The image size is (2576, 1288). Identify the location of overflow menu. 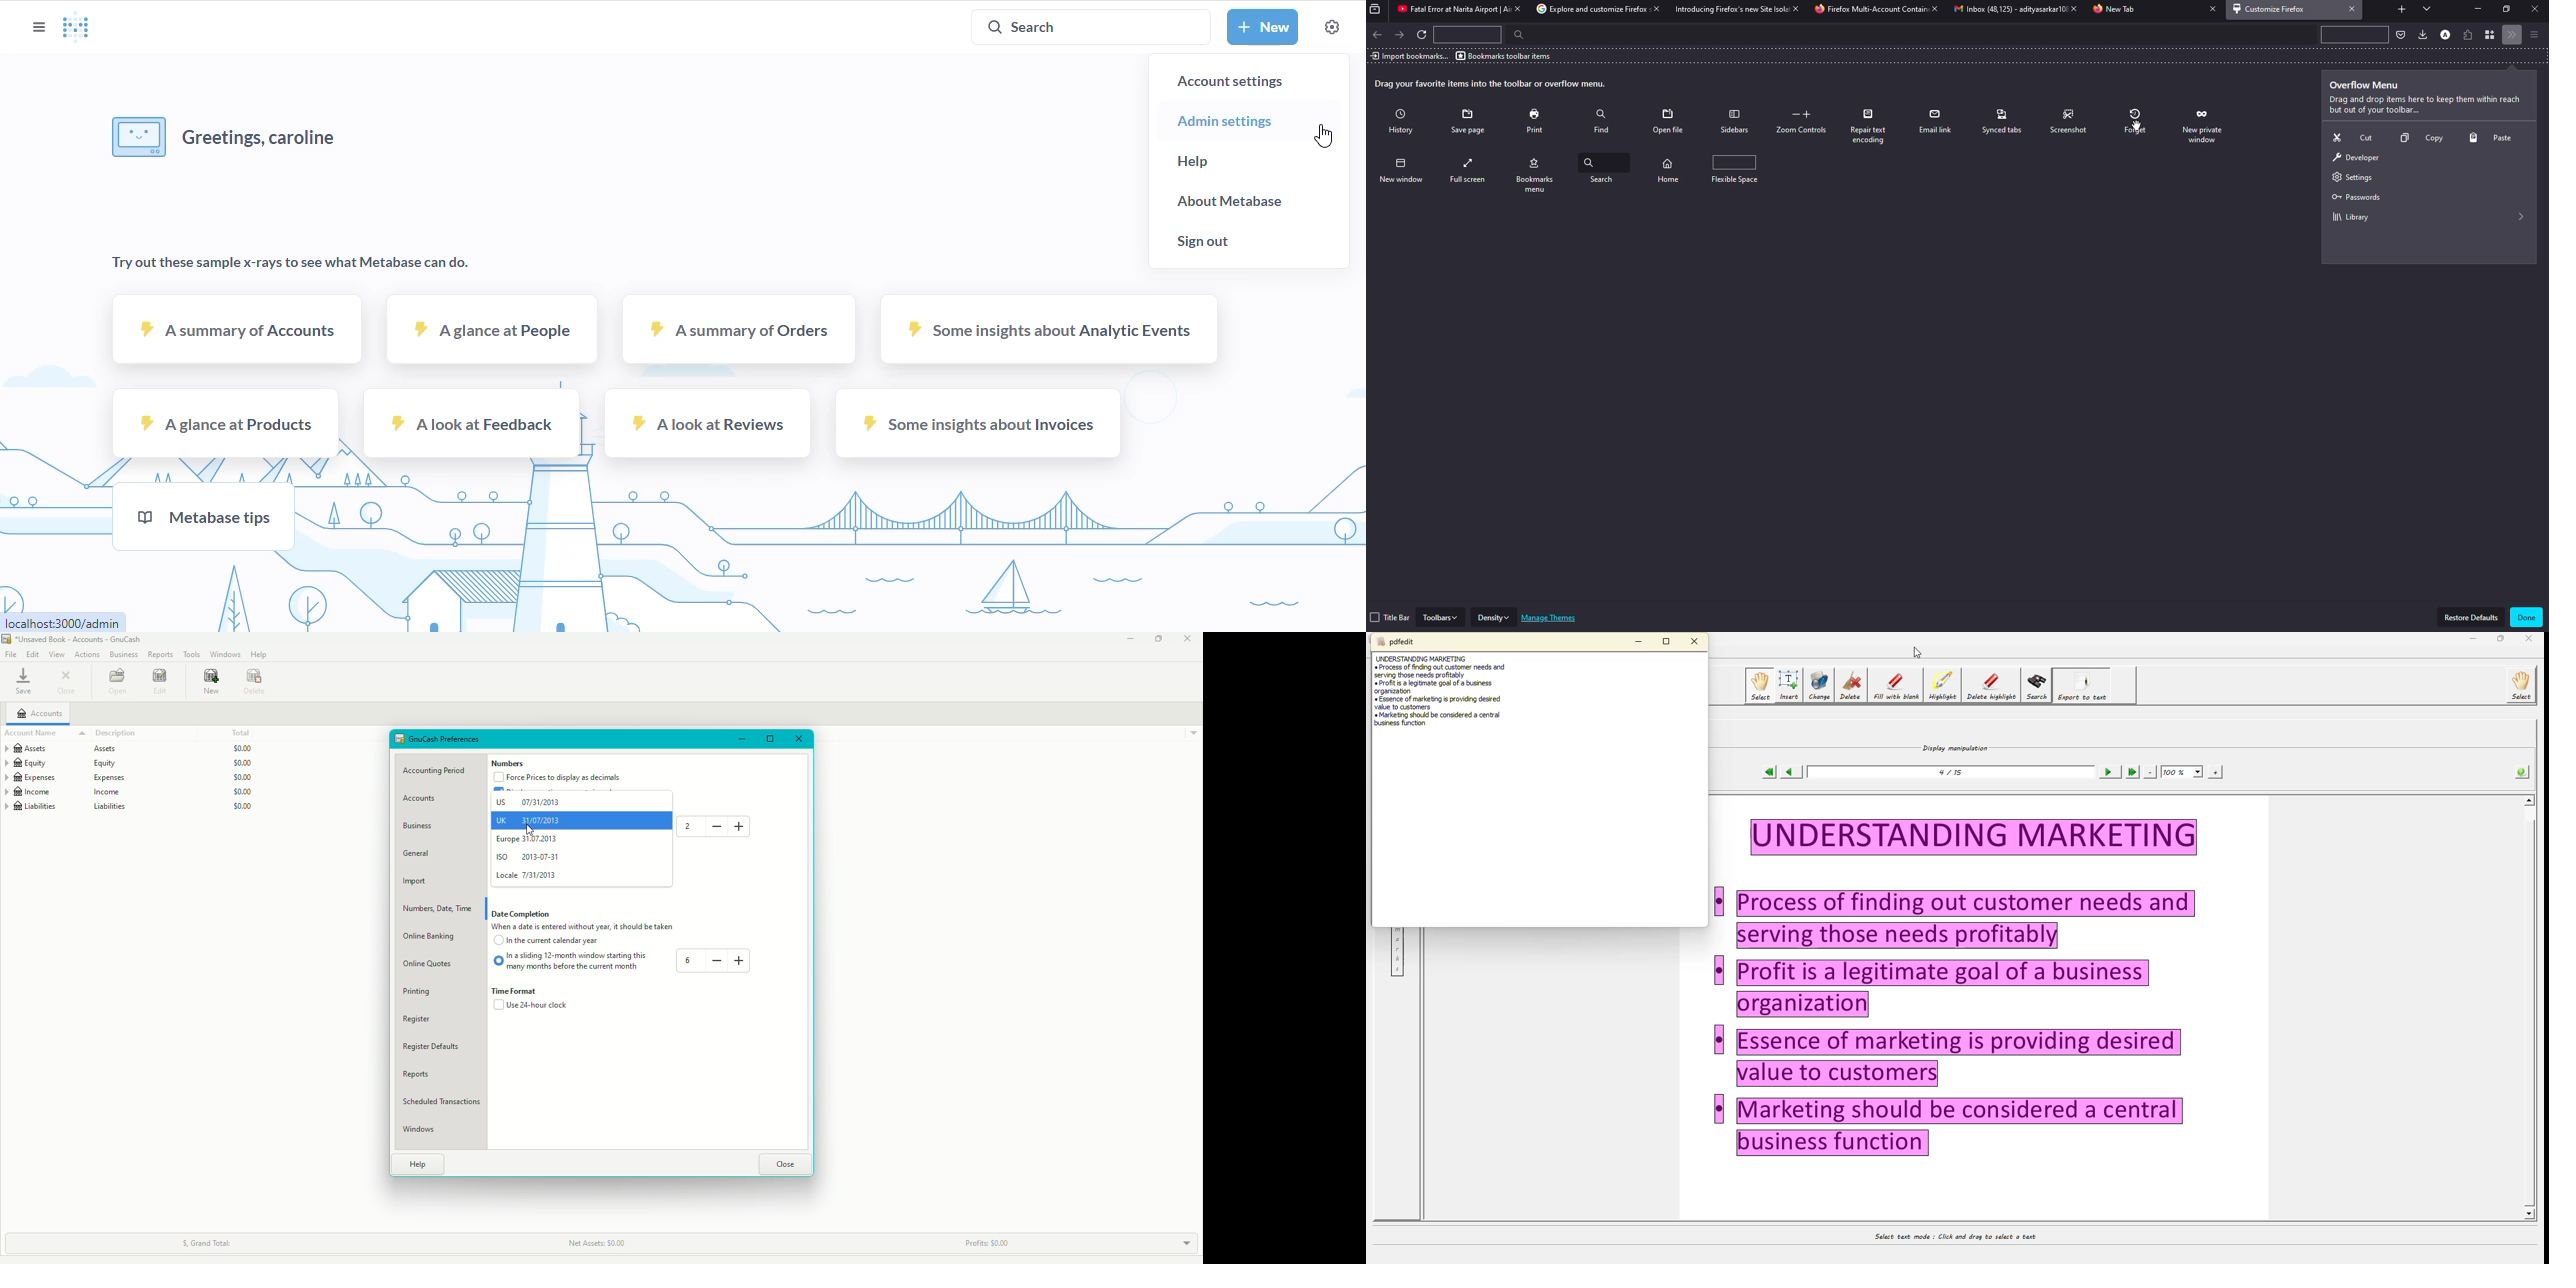
(2367, 85).